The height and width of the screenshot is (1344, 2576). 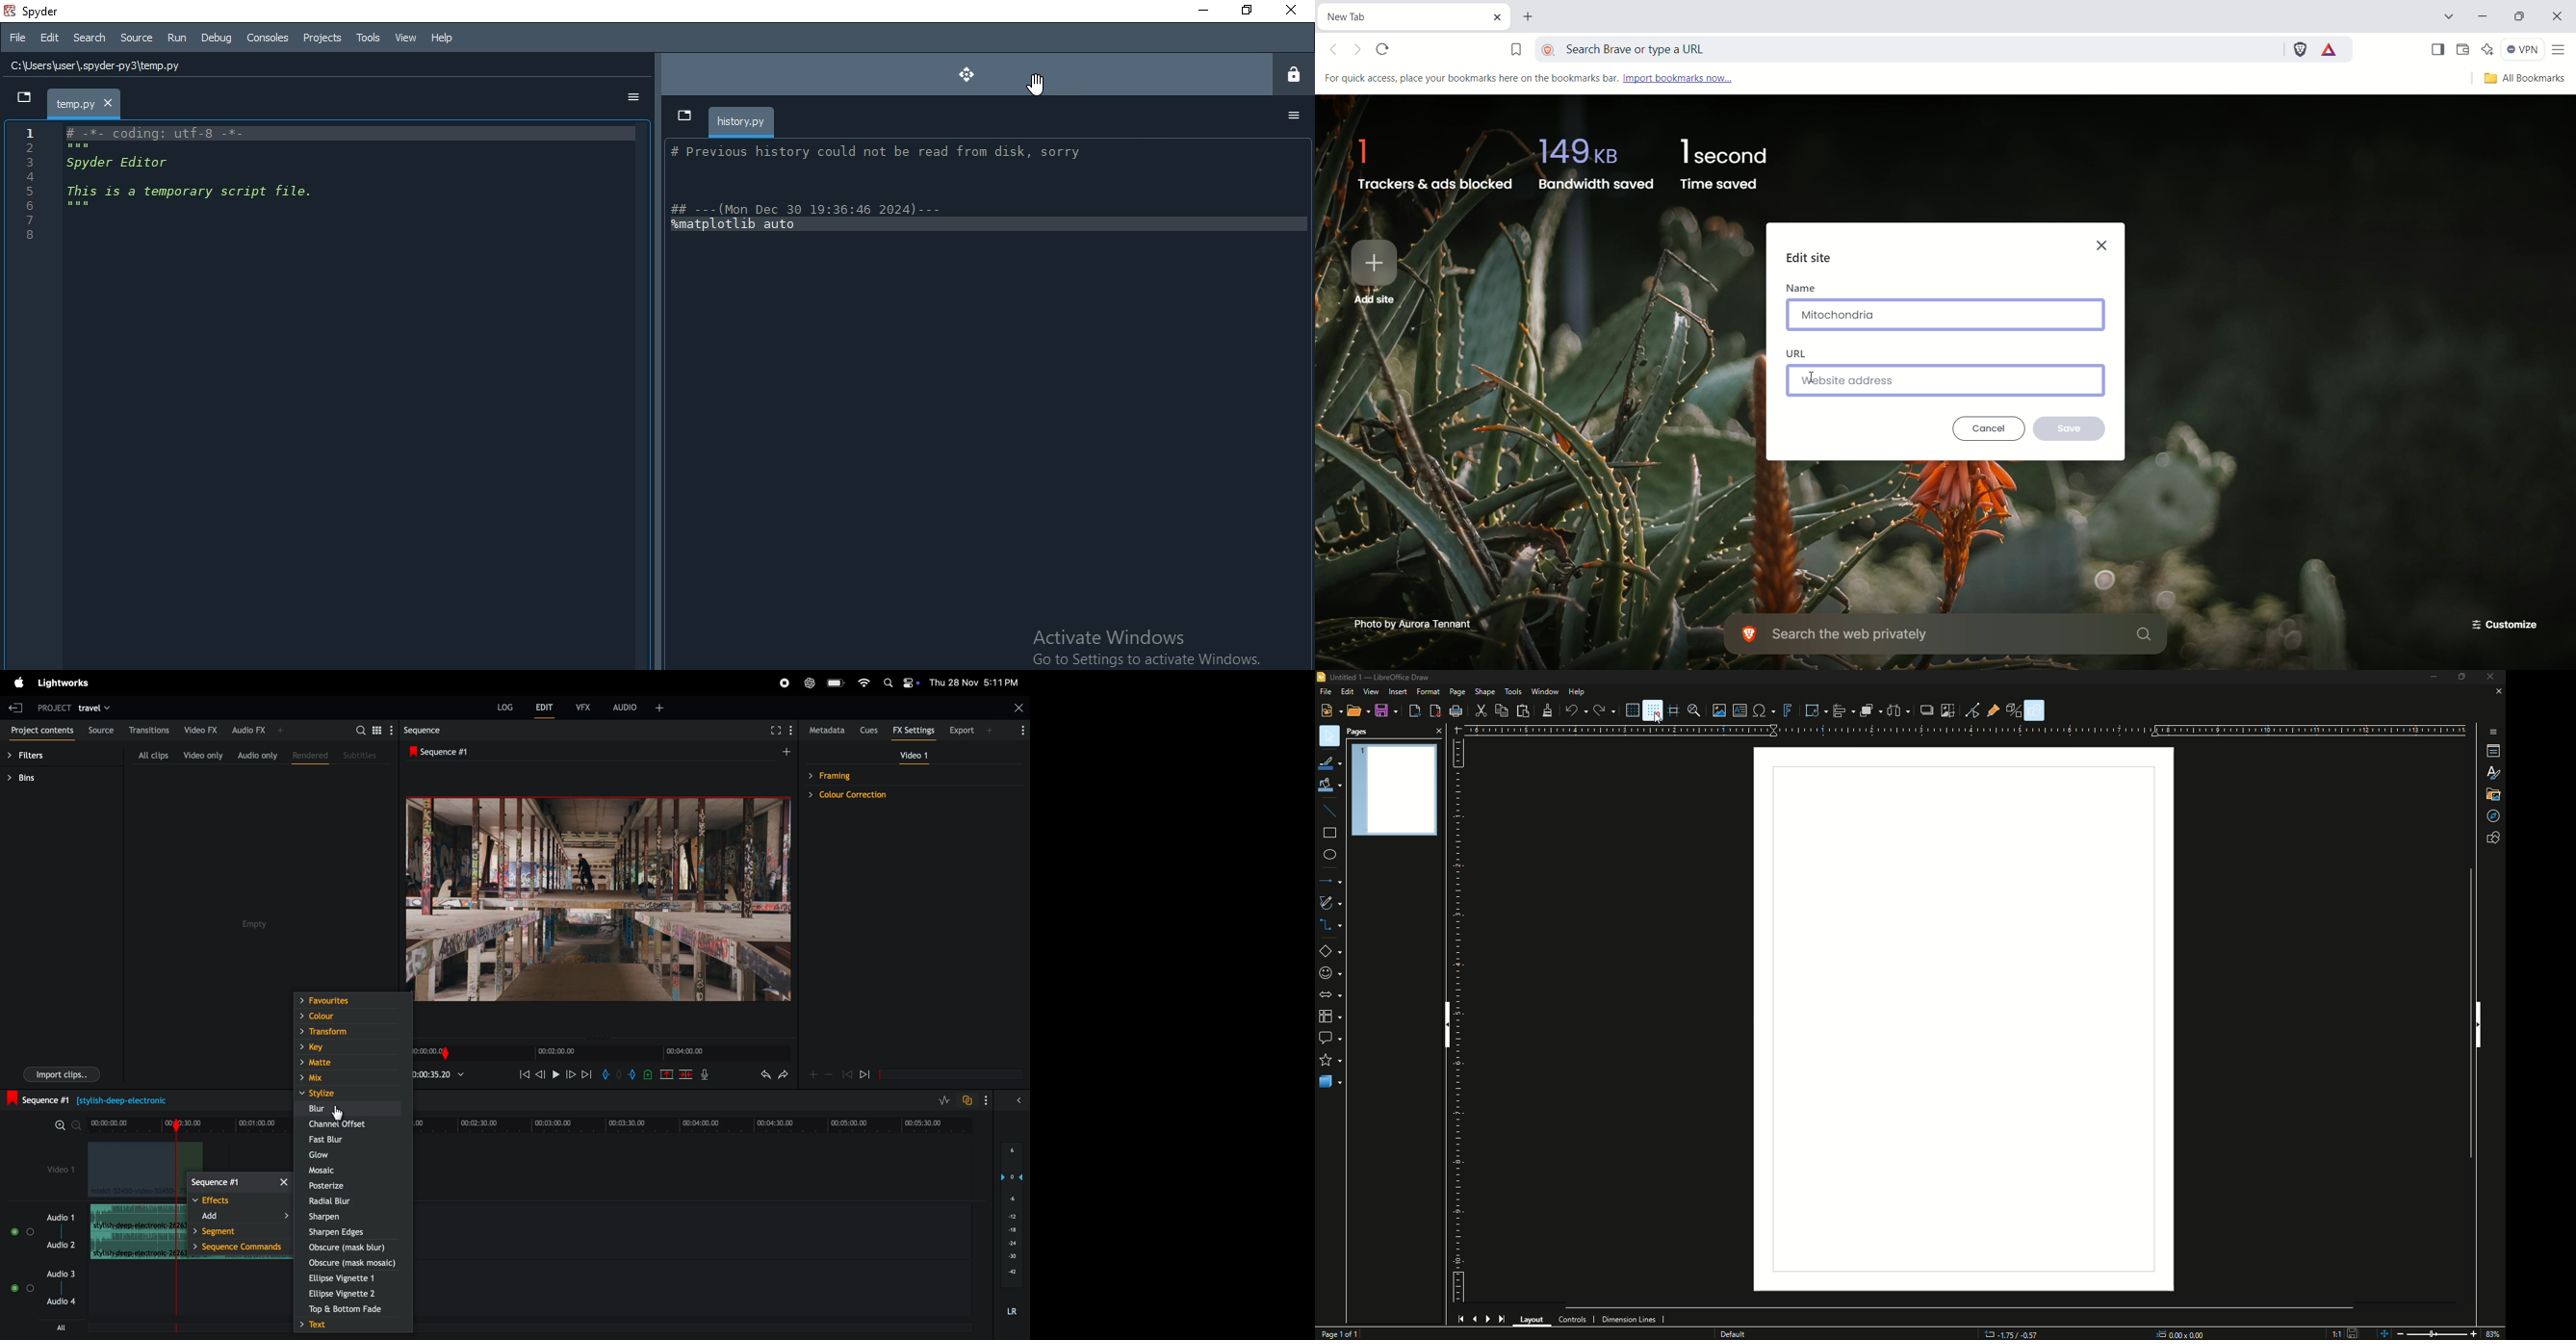 I want to click on Help, so click(x=1577, y=692).